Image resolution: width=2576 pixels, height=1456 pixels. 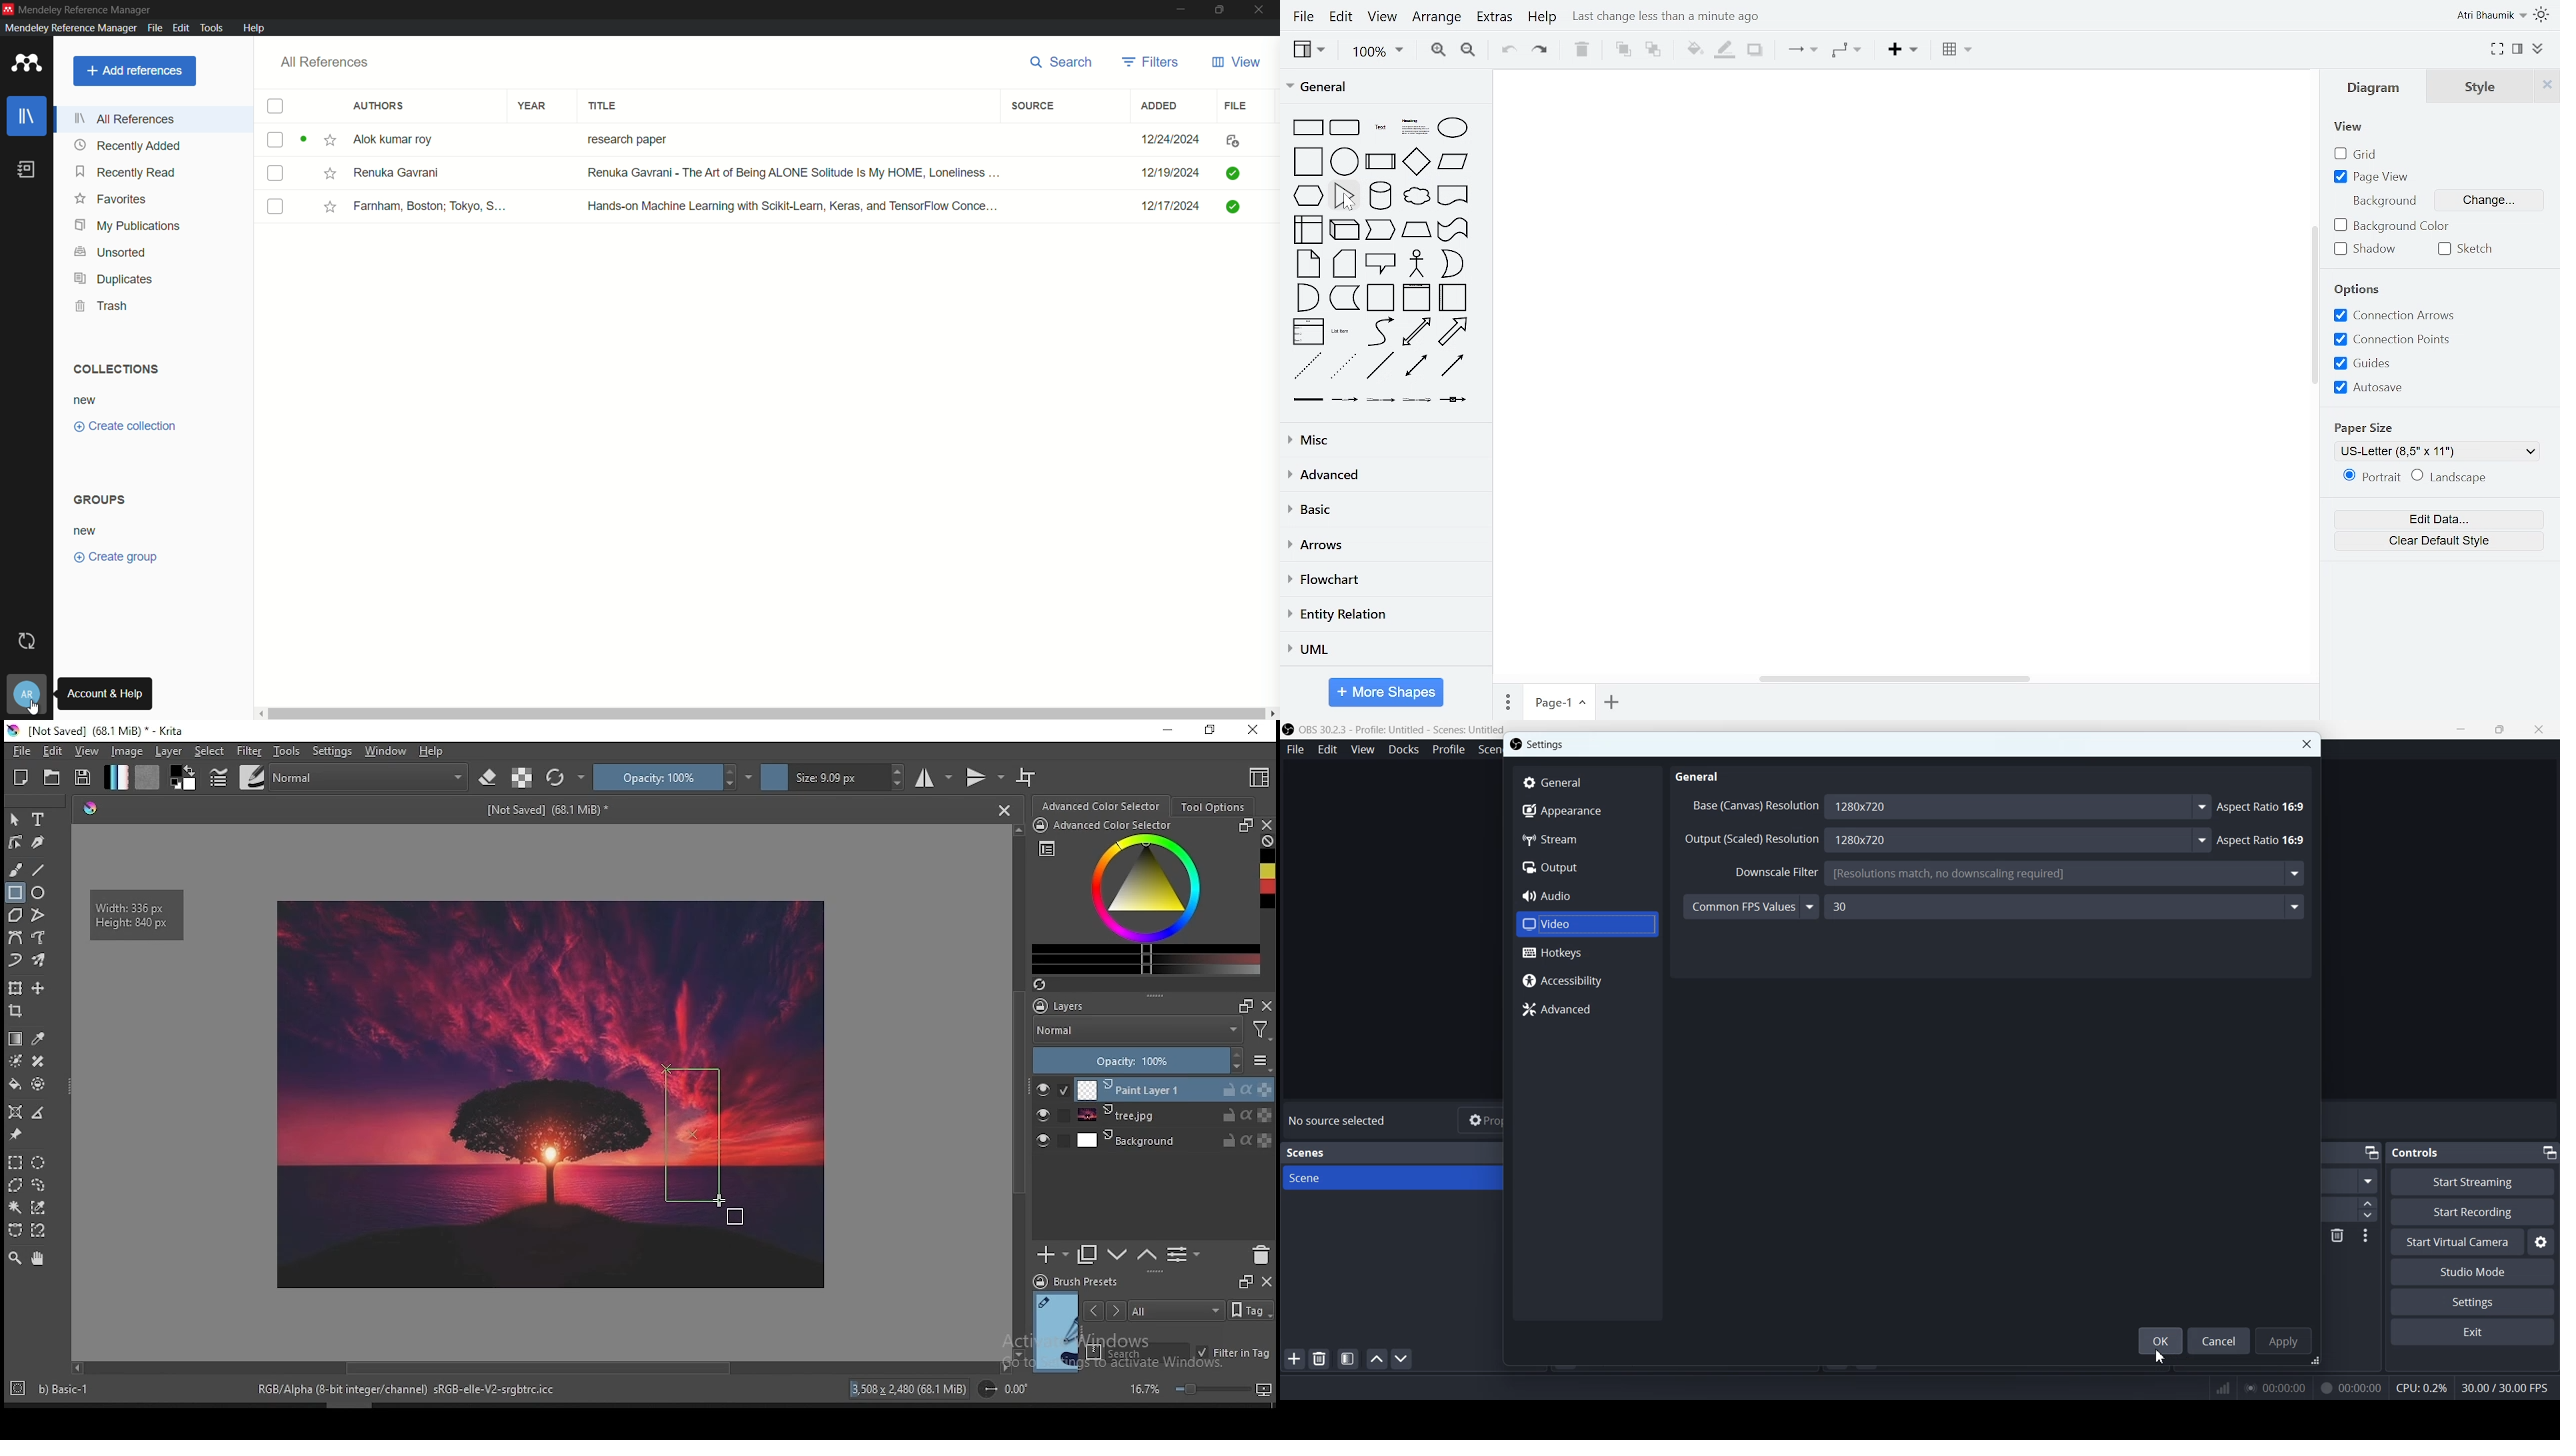 What do you see at coordinates (1044, 1089) in the screenshot?
I see `layer visibility on/off` at bounding box center [1044, 1089].